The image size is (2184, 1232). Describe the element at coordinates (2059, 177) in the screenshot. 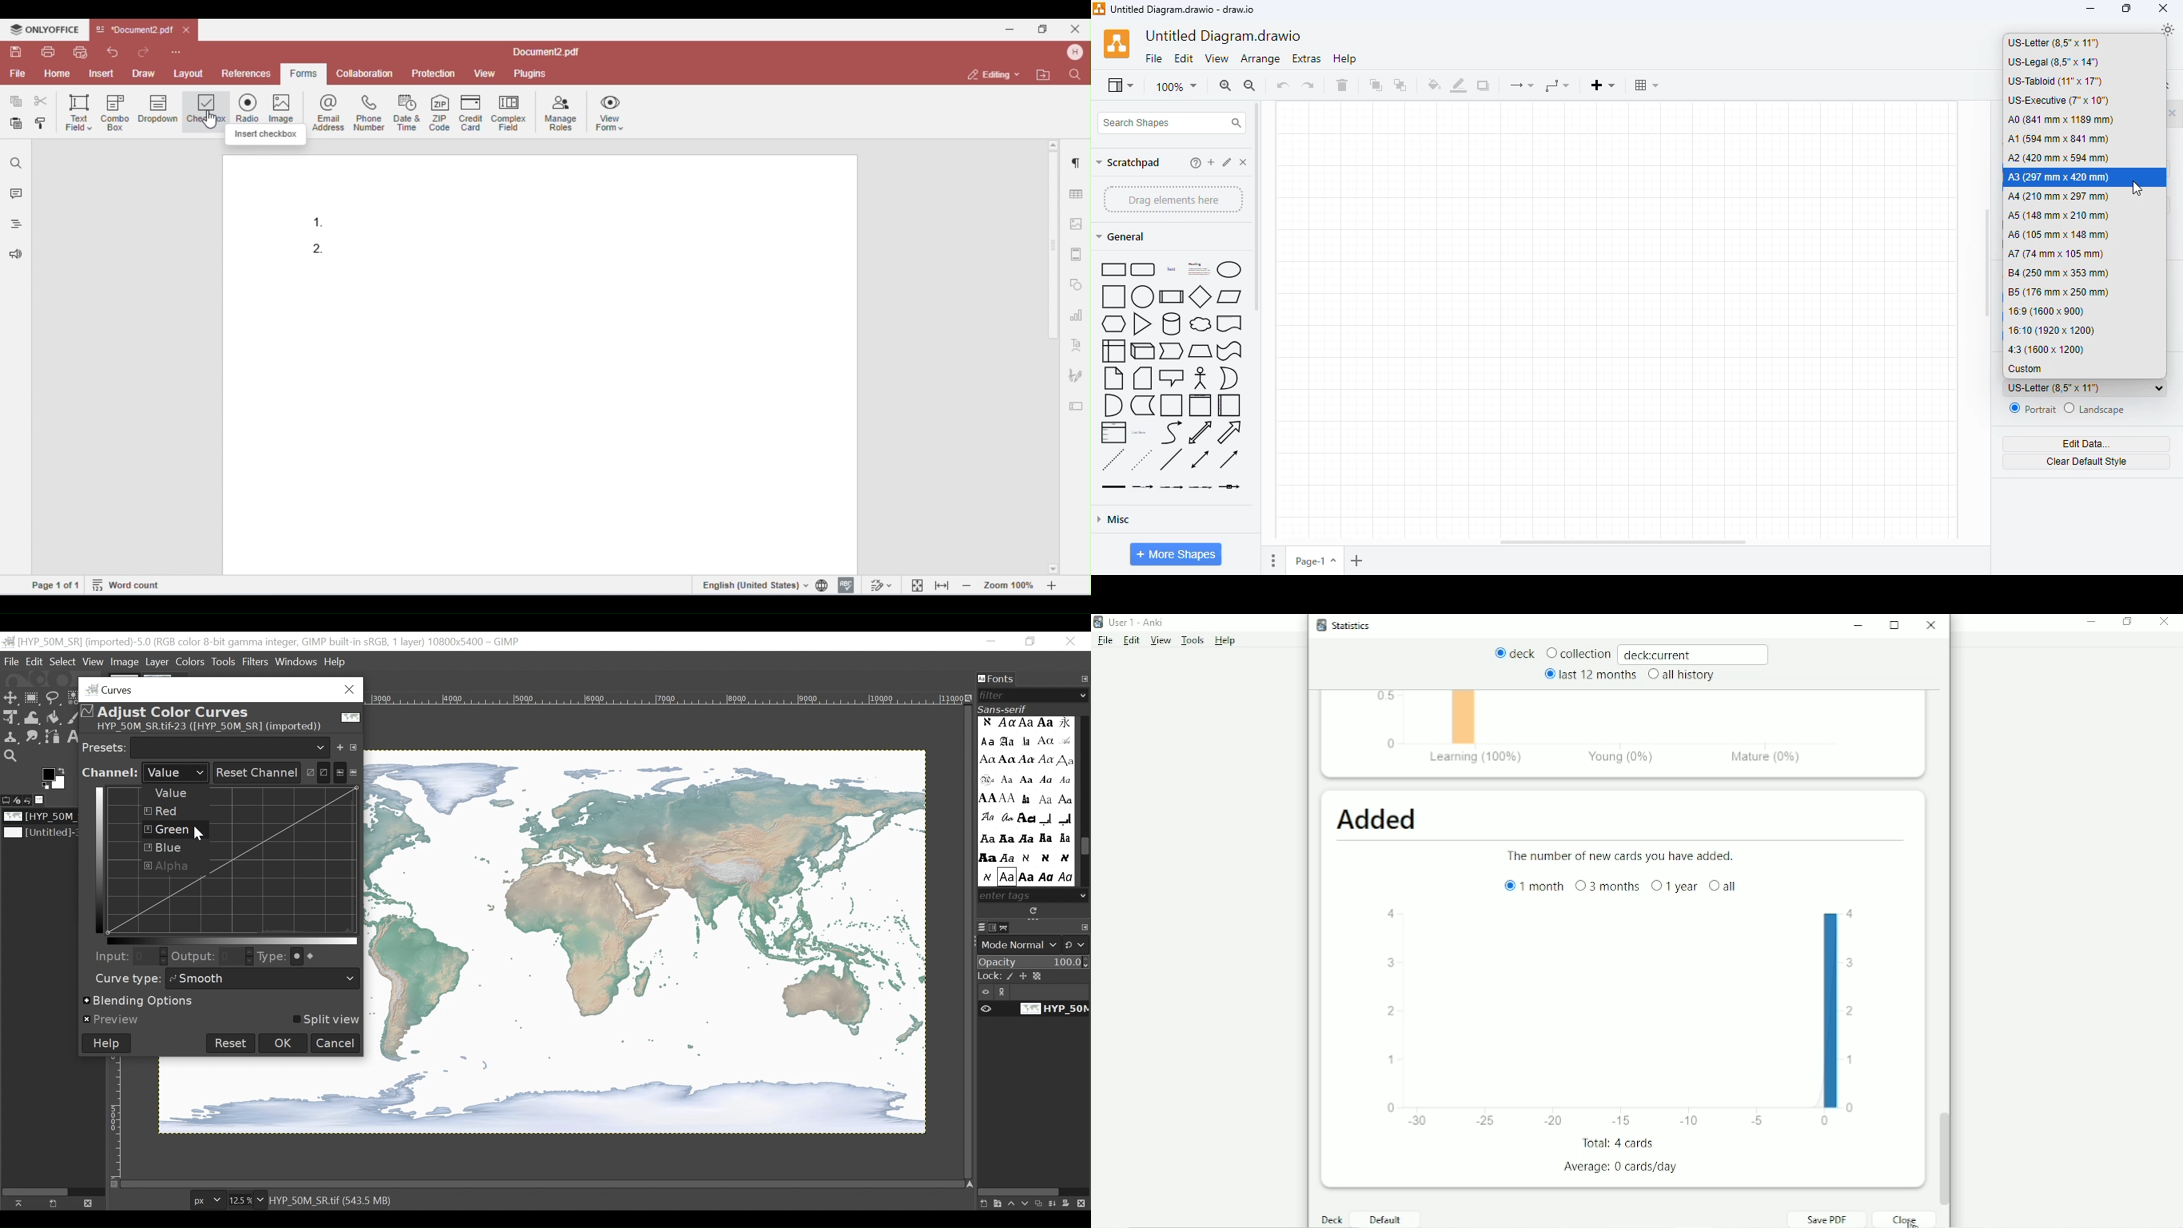

I see `A3` at that location.